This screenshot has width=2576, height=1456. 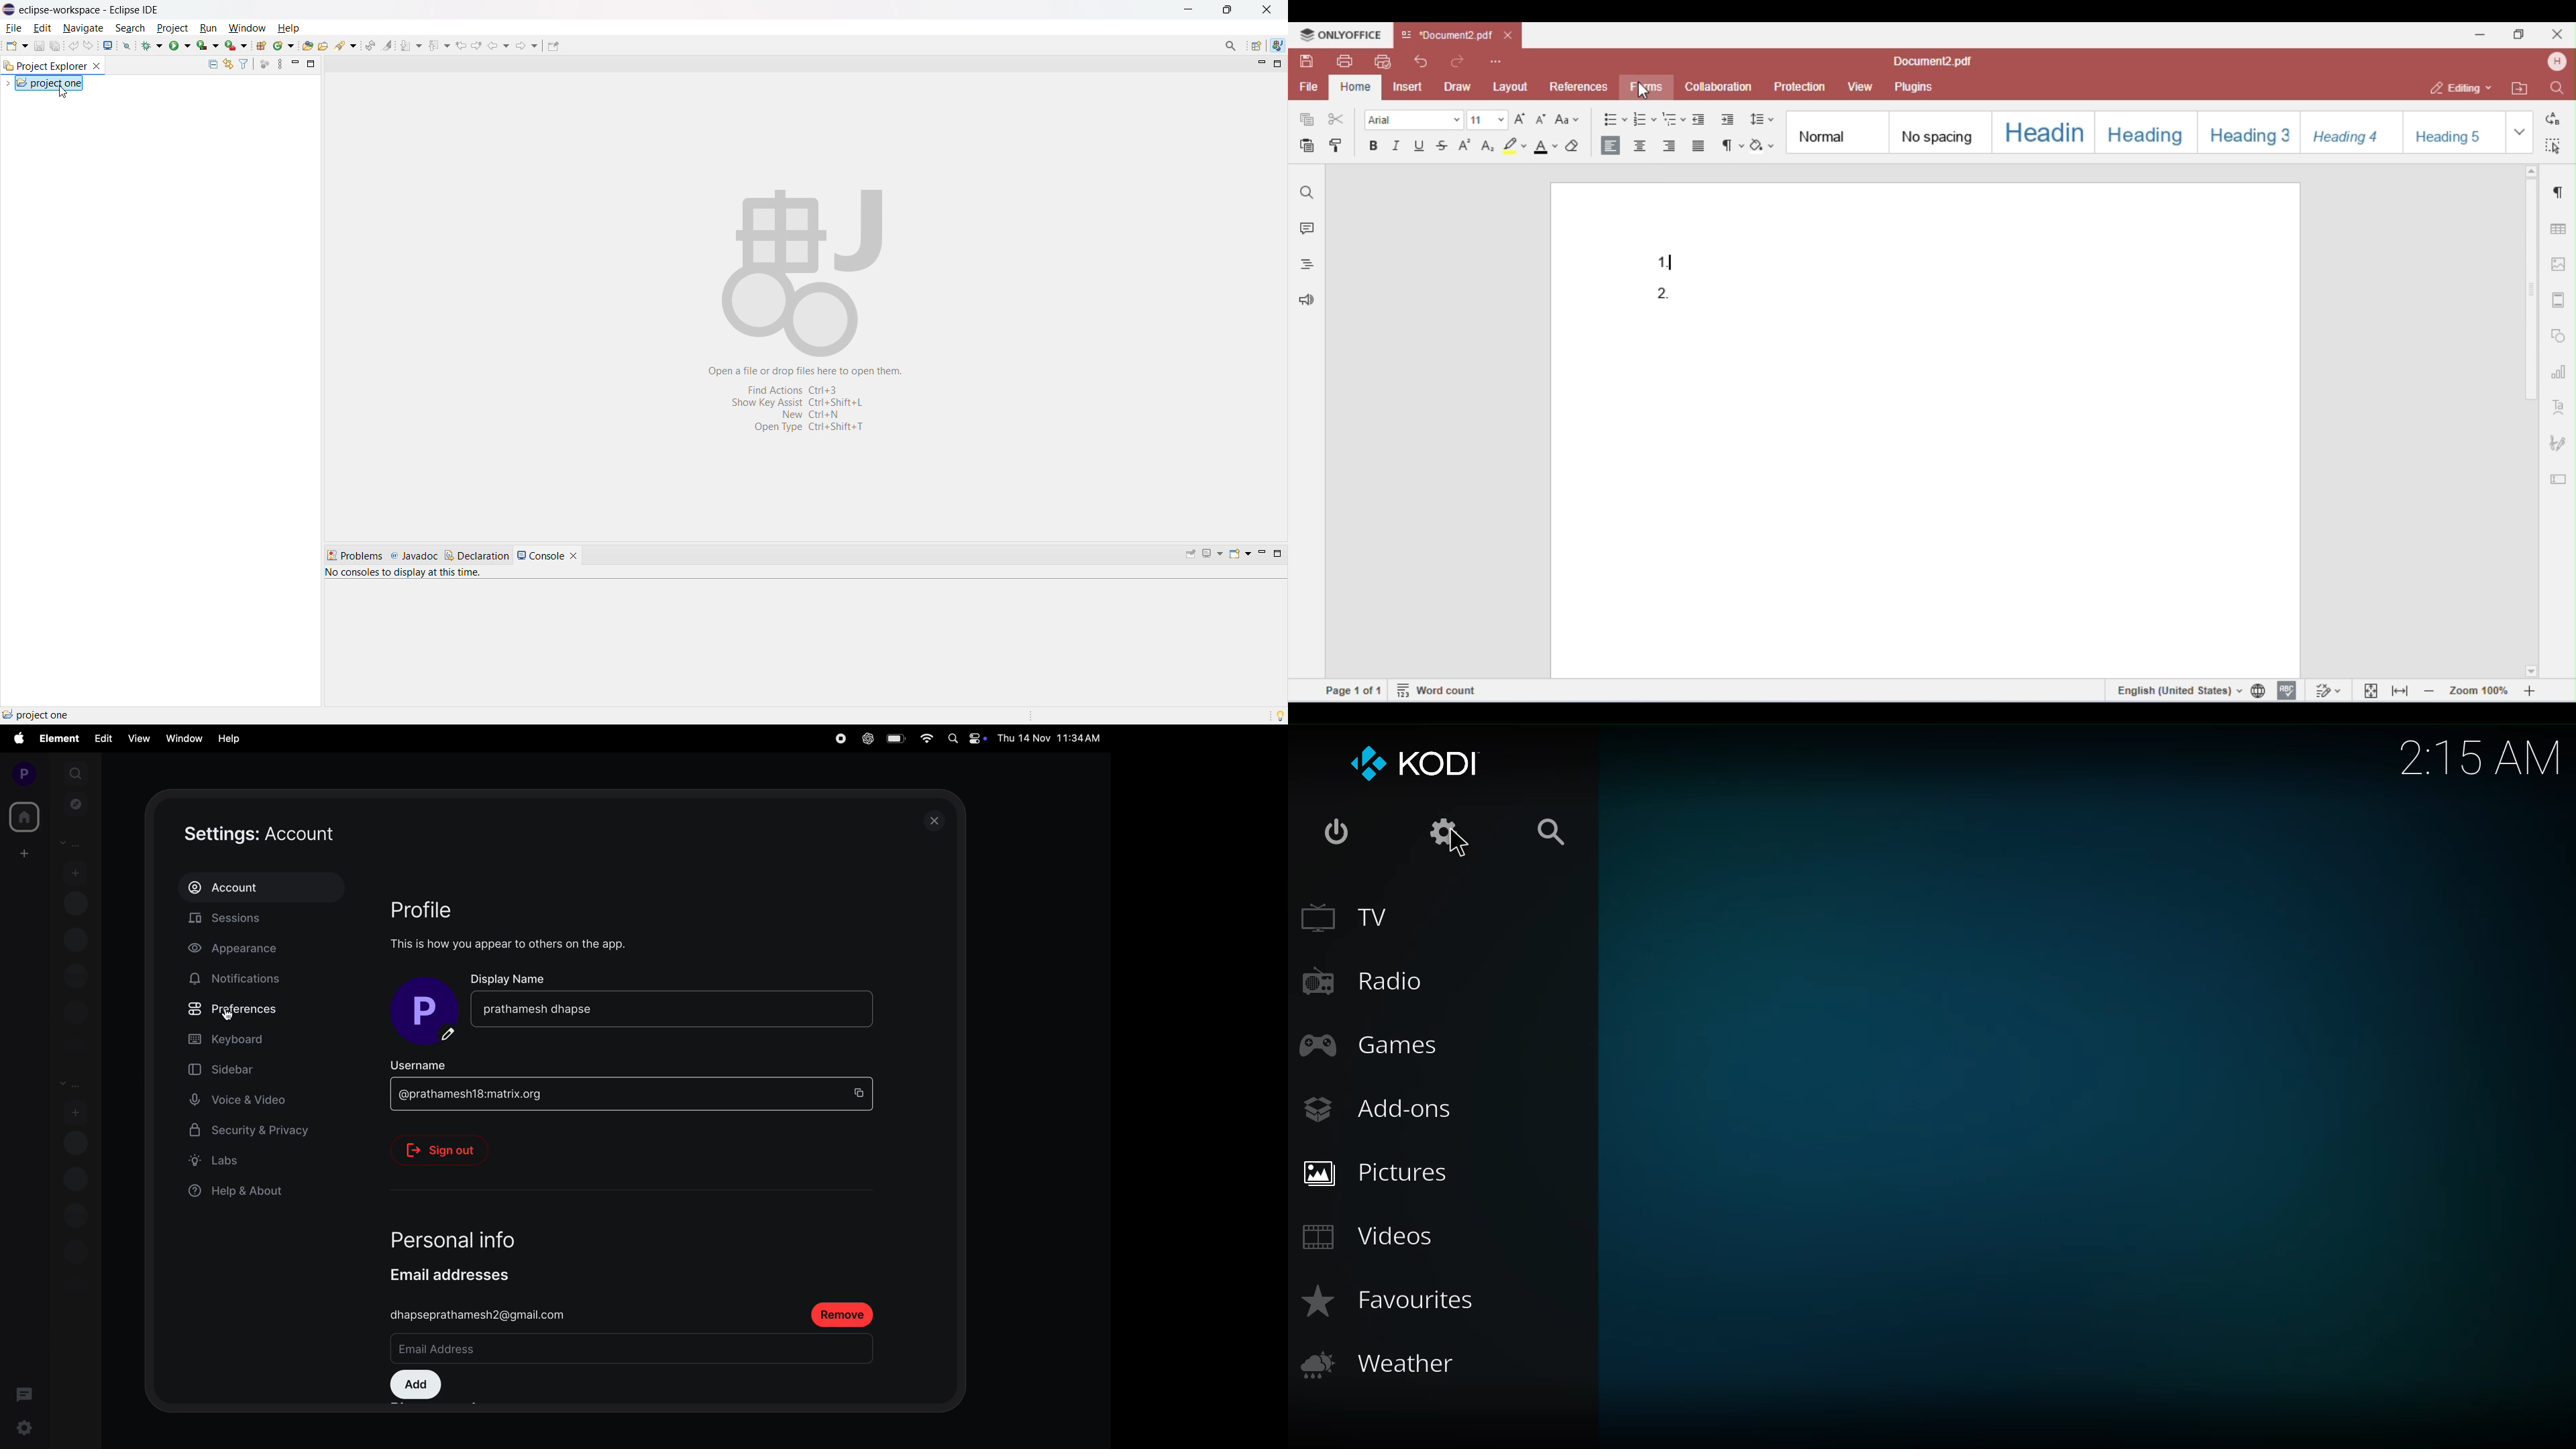 What do you see at coordinates (1458, 844) in the screenshot?
I see `cursor` at bounding box center [1458, 844].